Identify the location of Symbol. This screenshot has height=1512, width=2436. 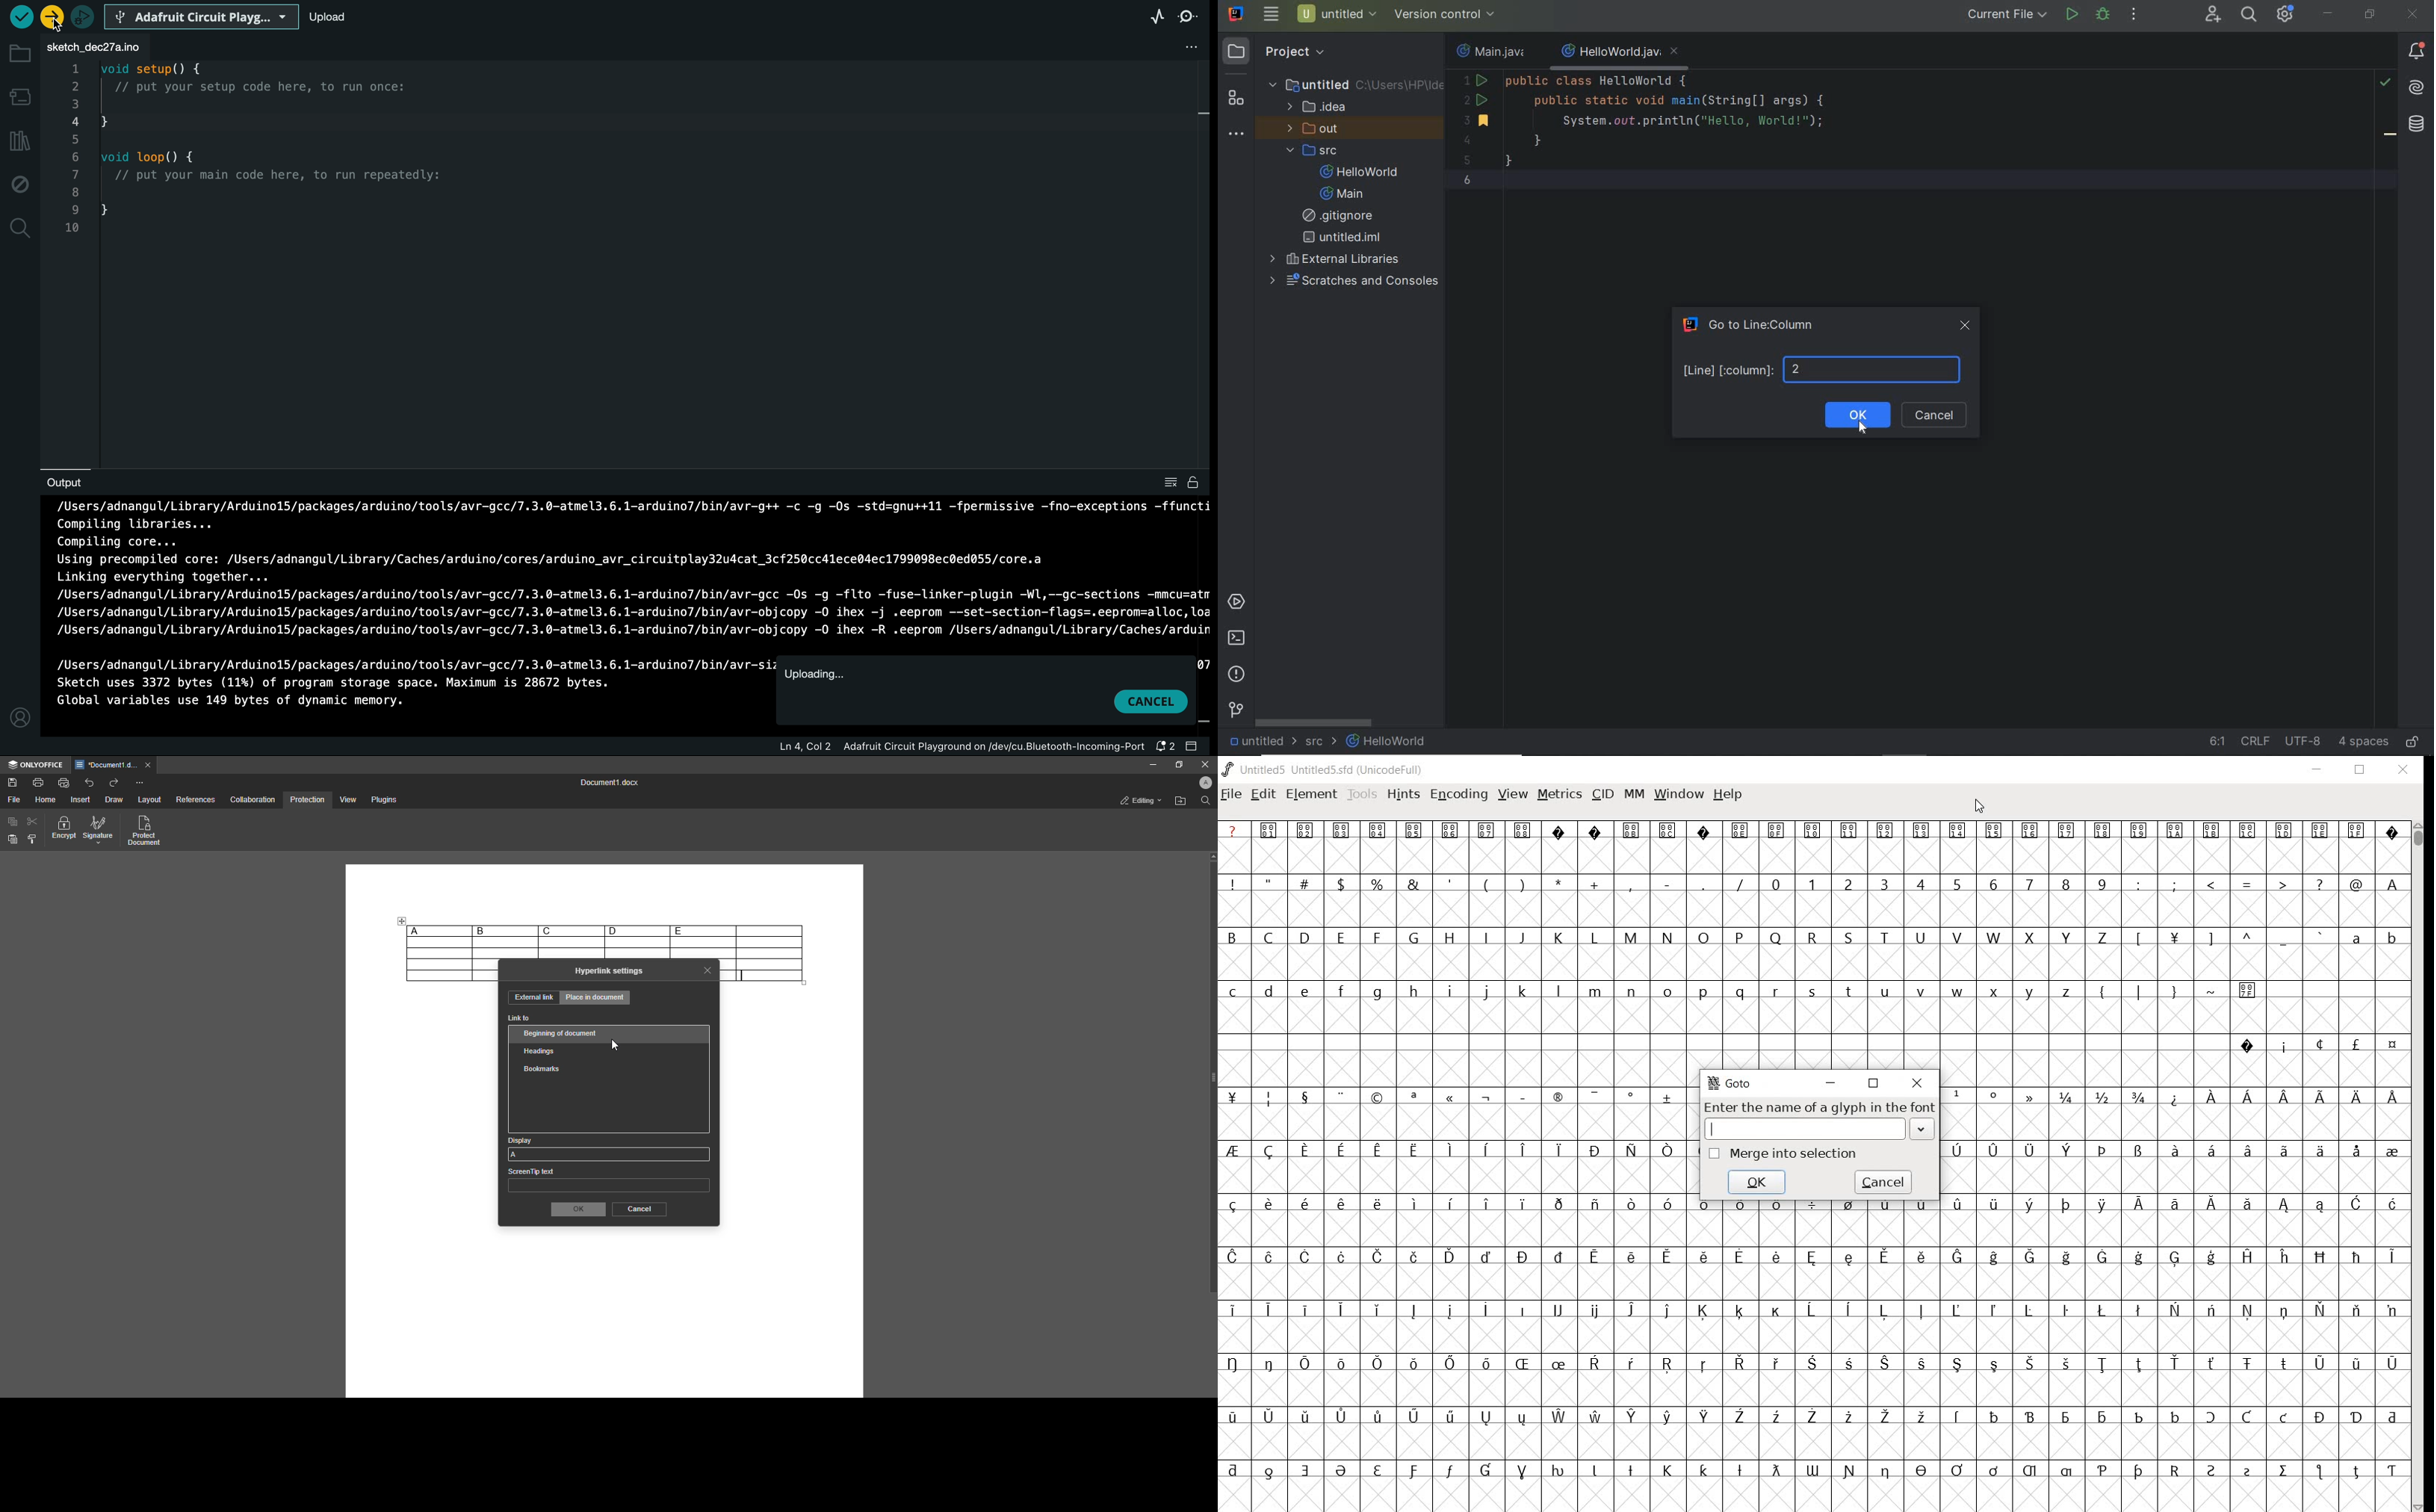
(1921, 1471).